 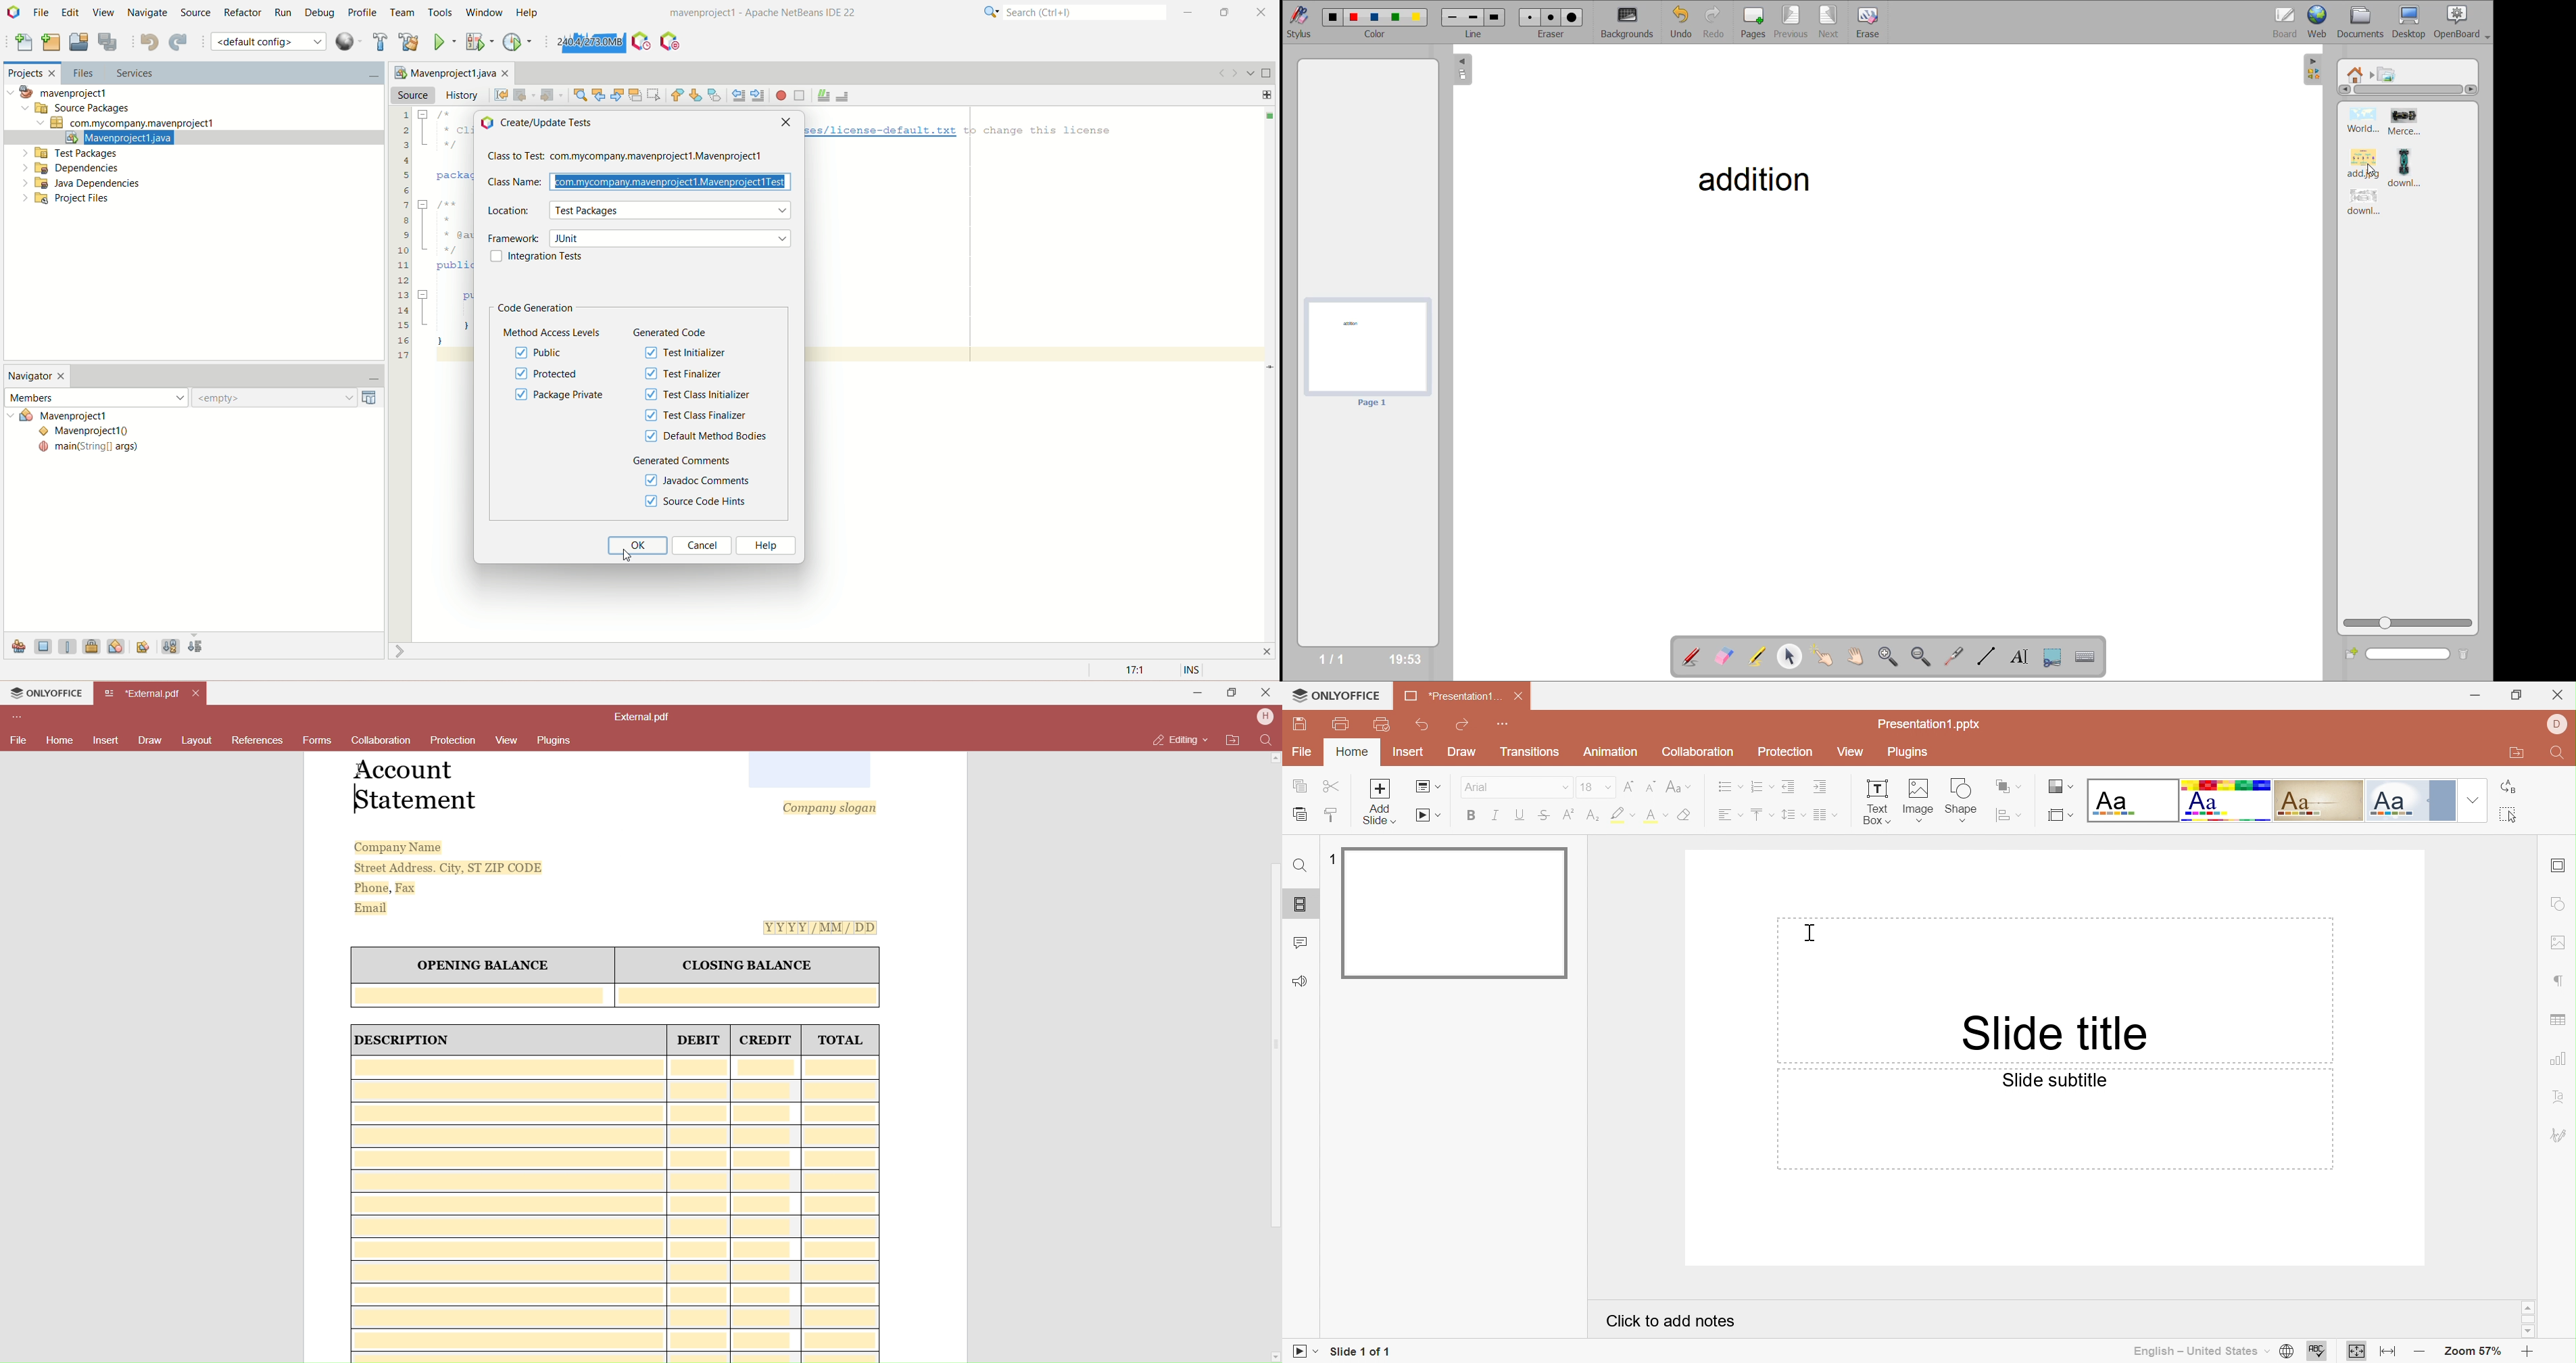 What do you see at coordinates (1808, 933) in the screenshot?
I see `Cursor` at bounding box center [1808, 933].